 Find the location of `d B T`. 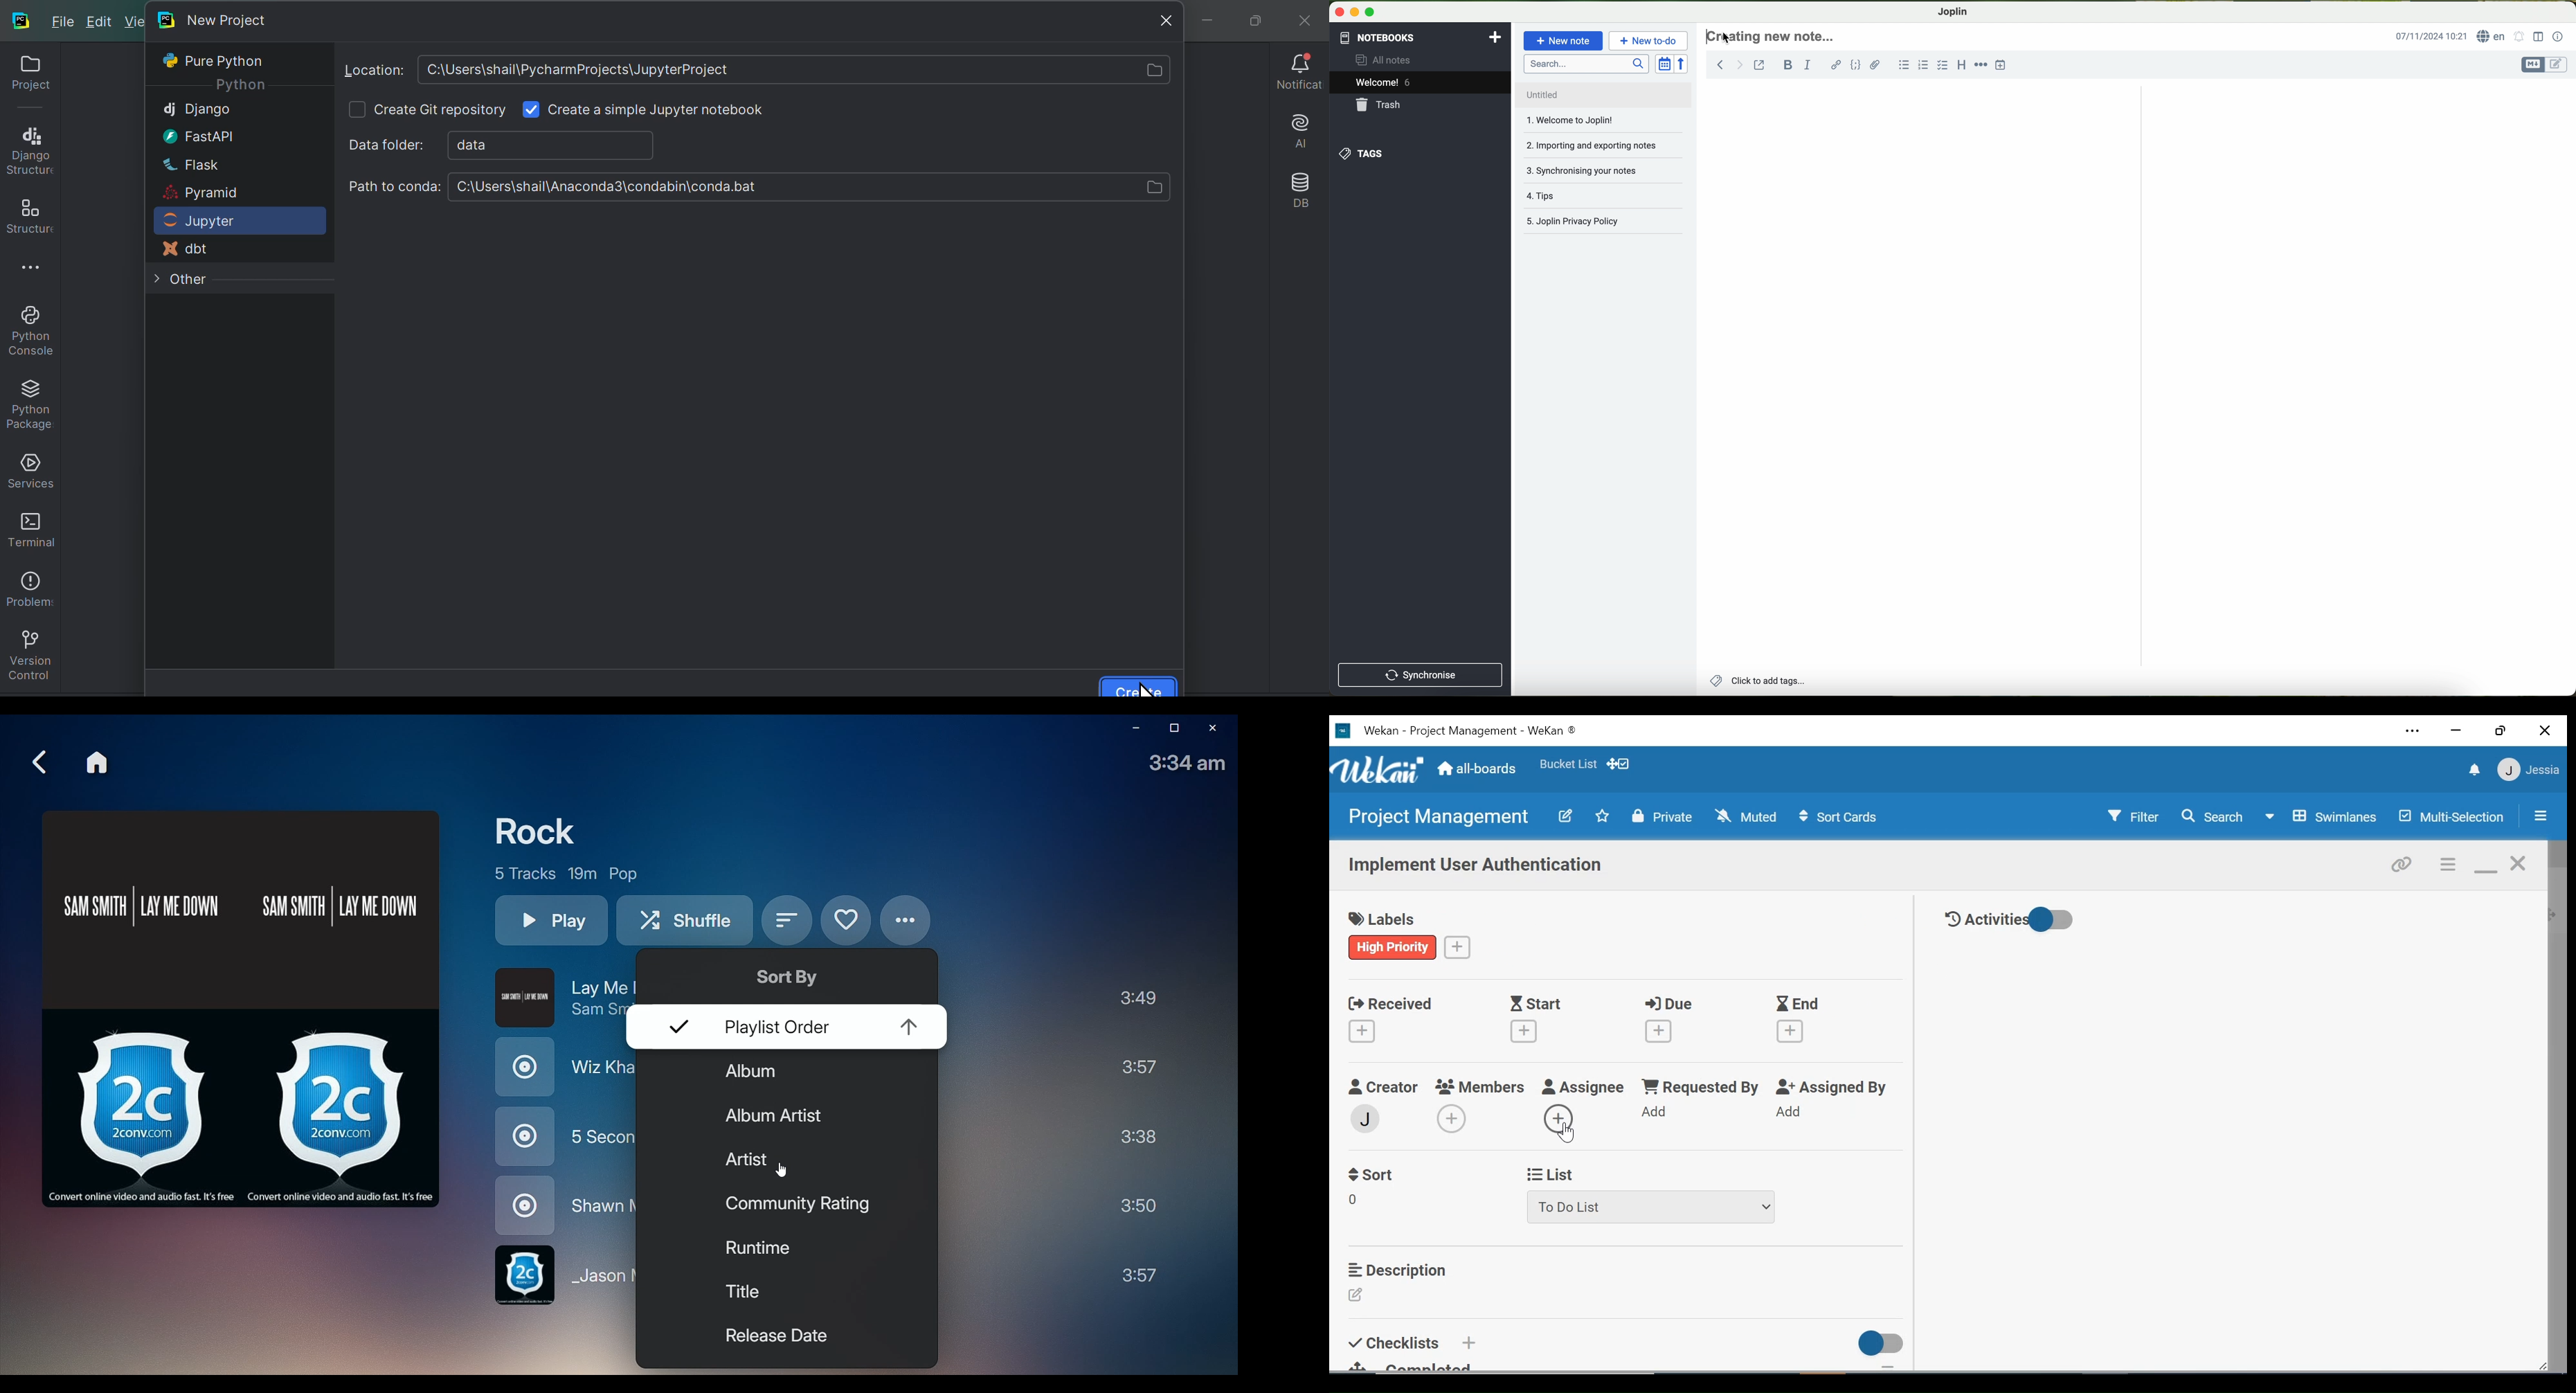

d B T is located at coordinates (189, 250).